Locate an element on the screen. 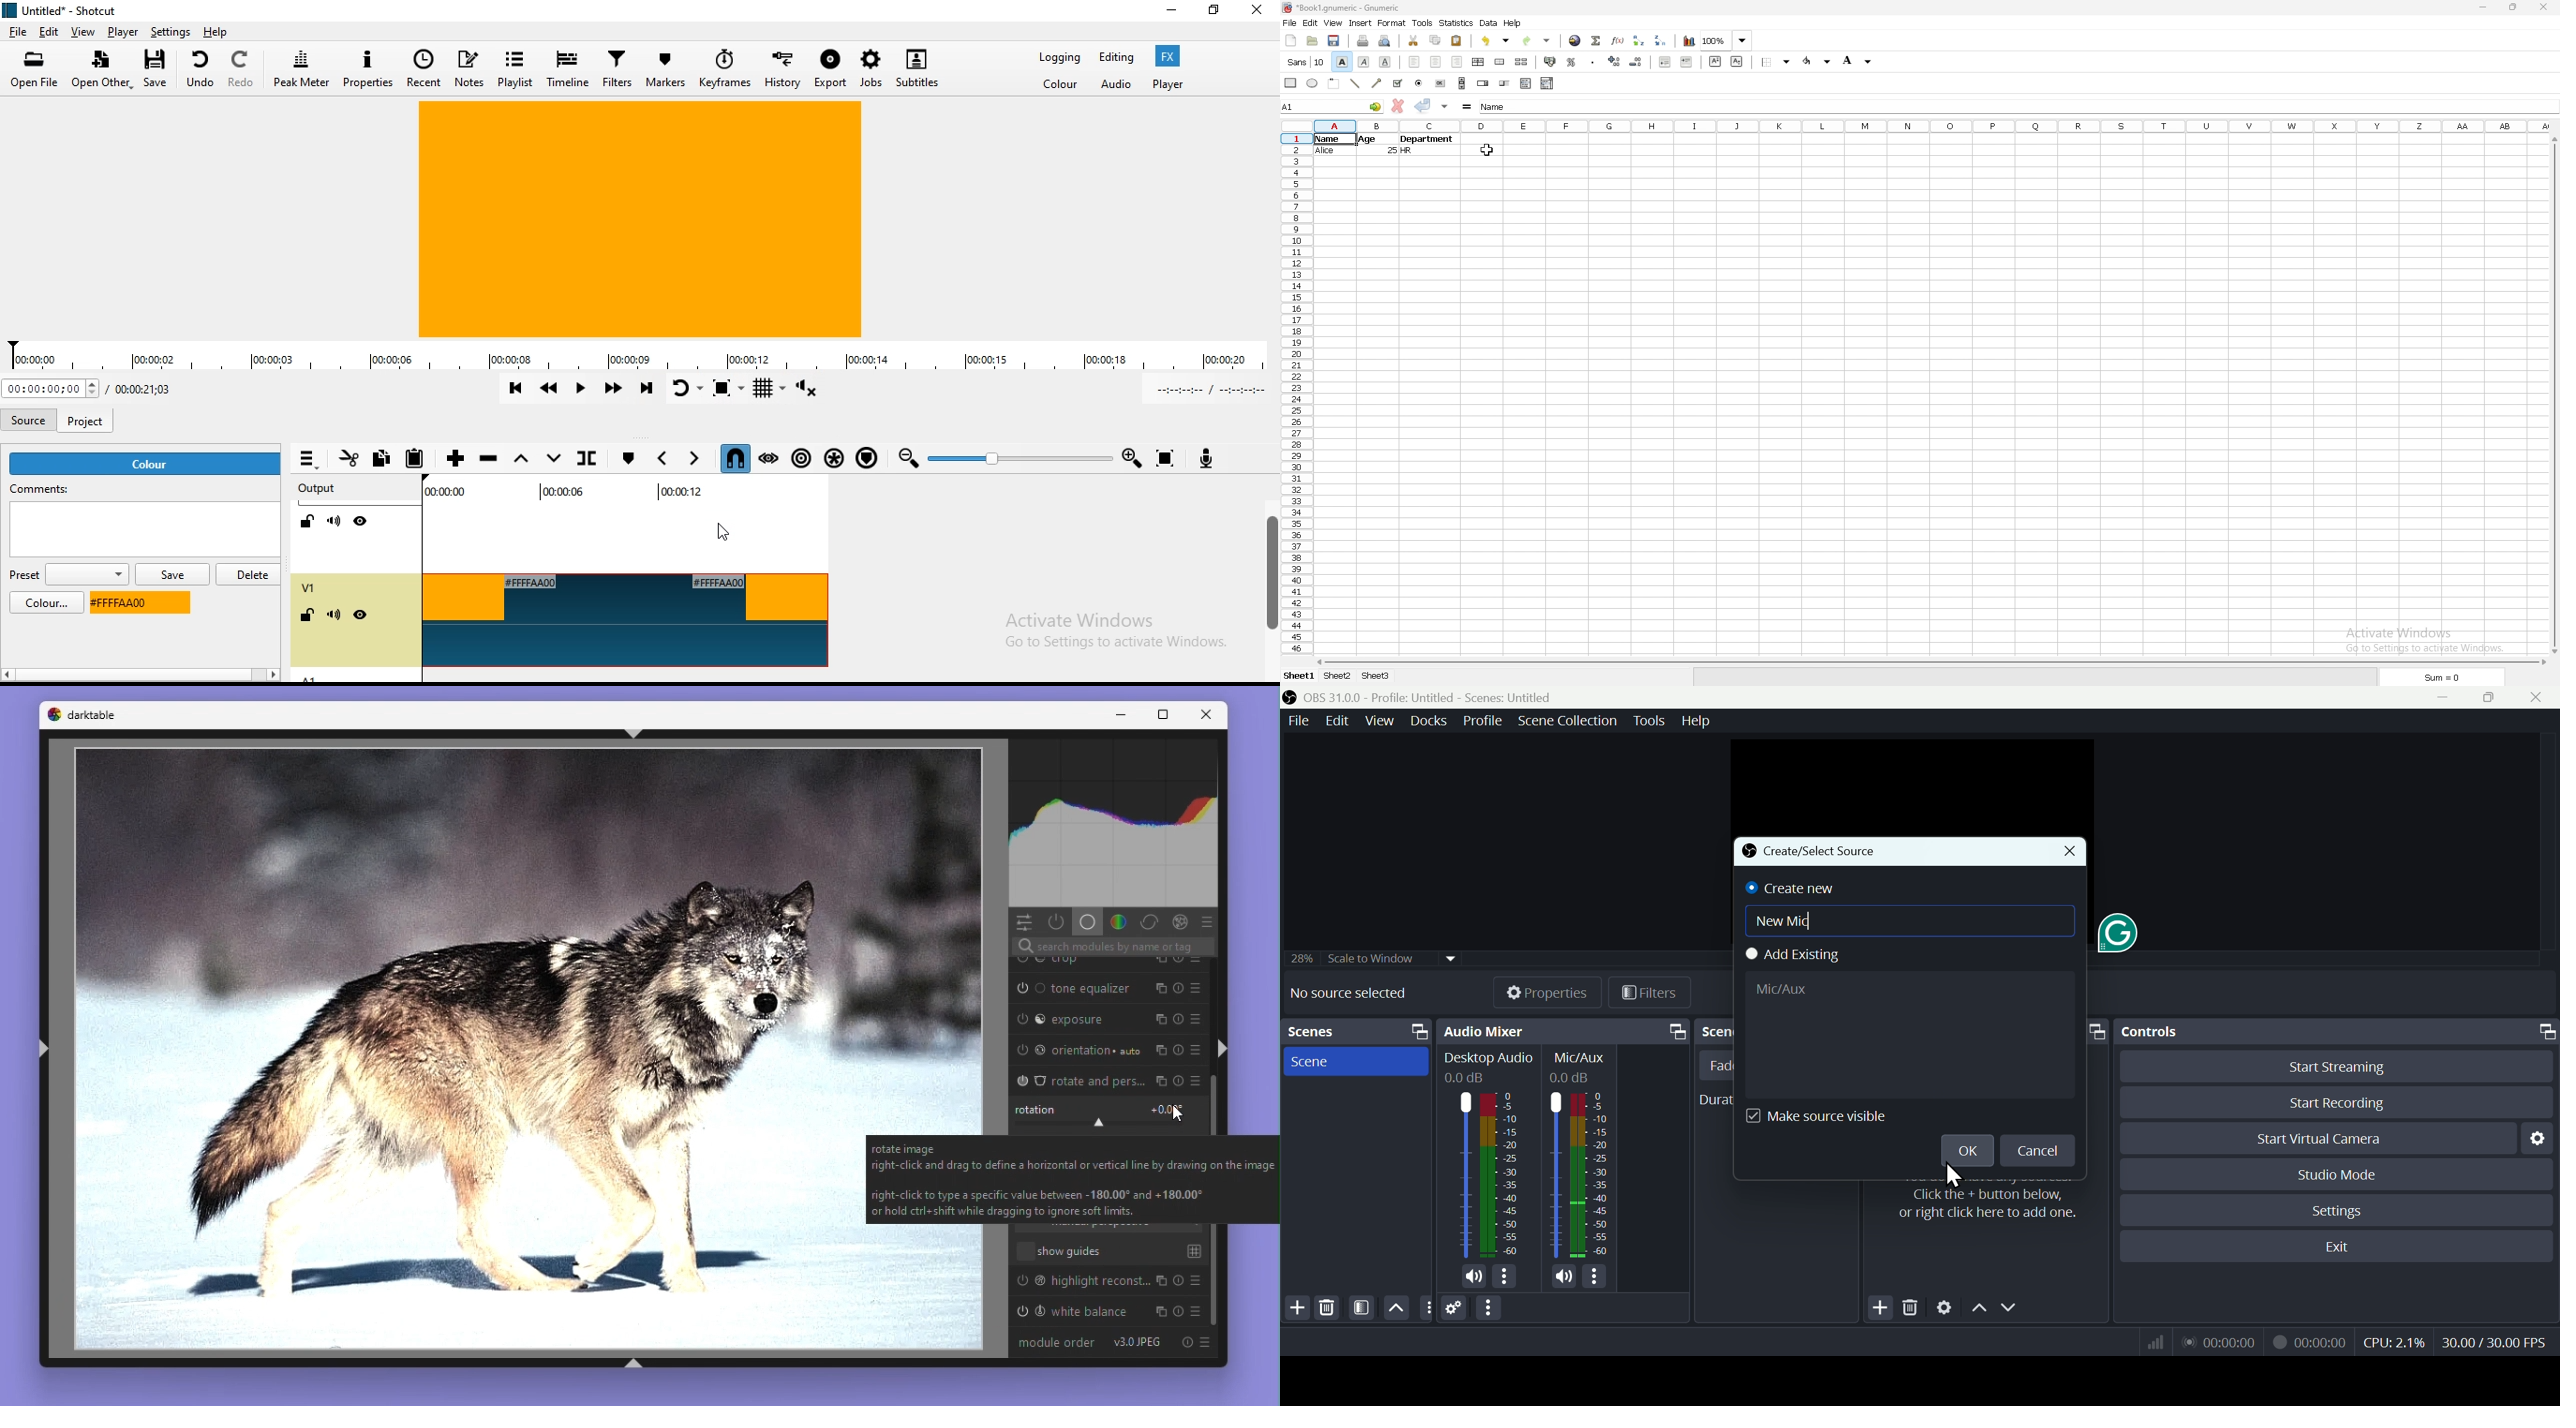  Profile is located at coordinates (1483, 721).